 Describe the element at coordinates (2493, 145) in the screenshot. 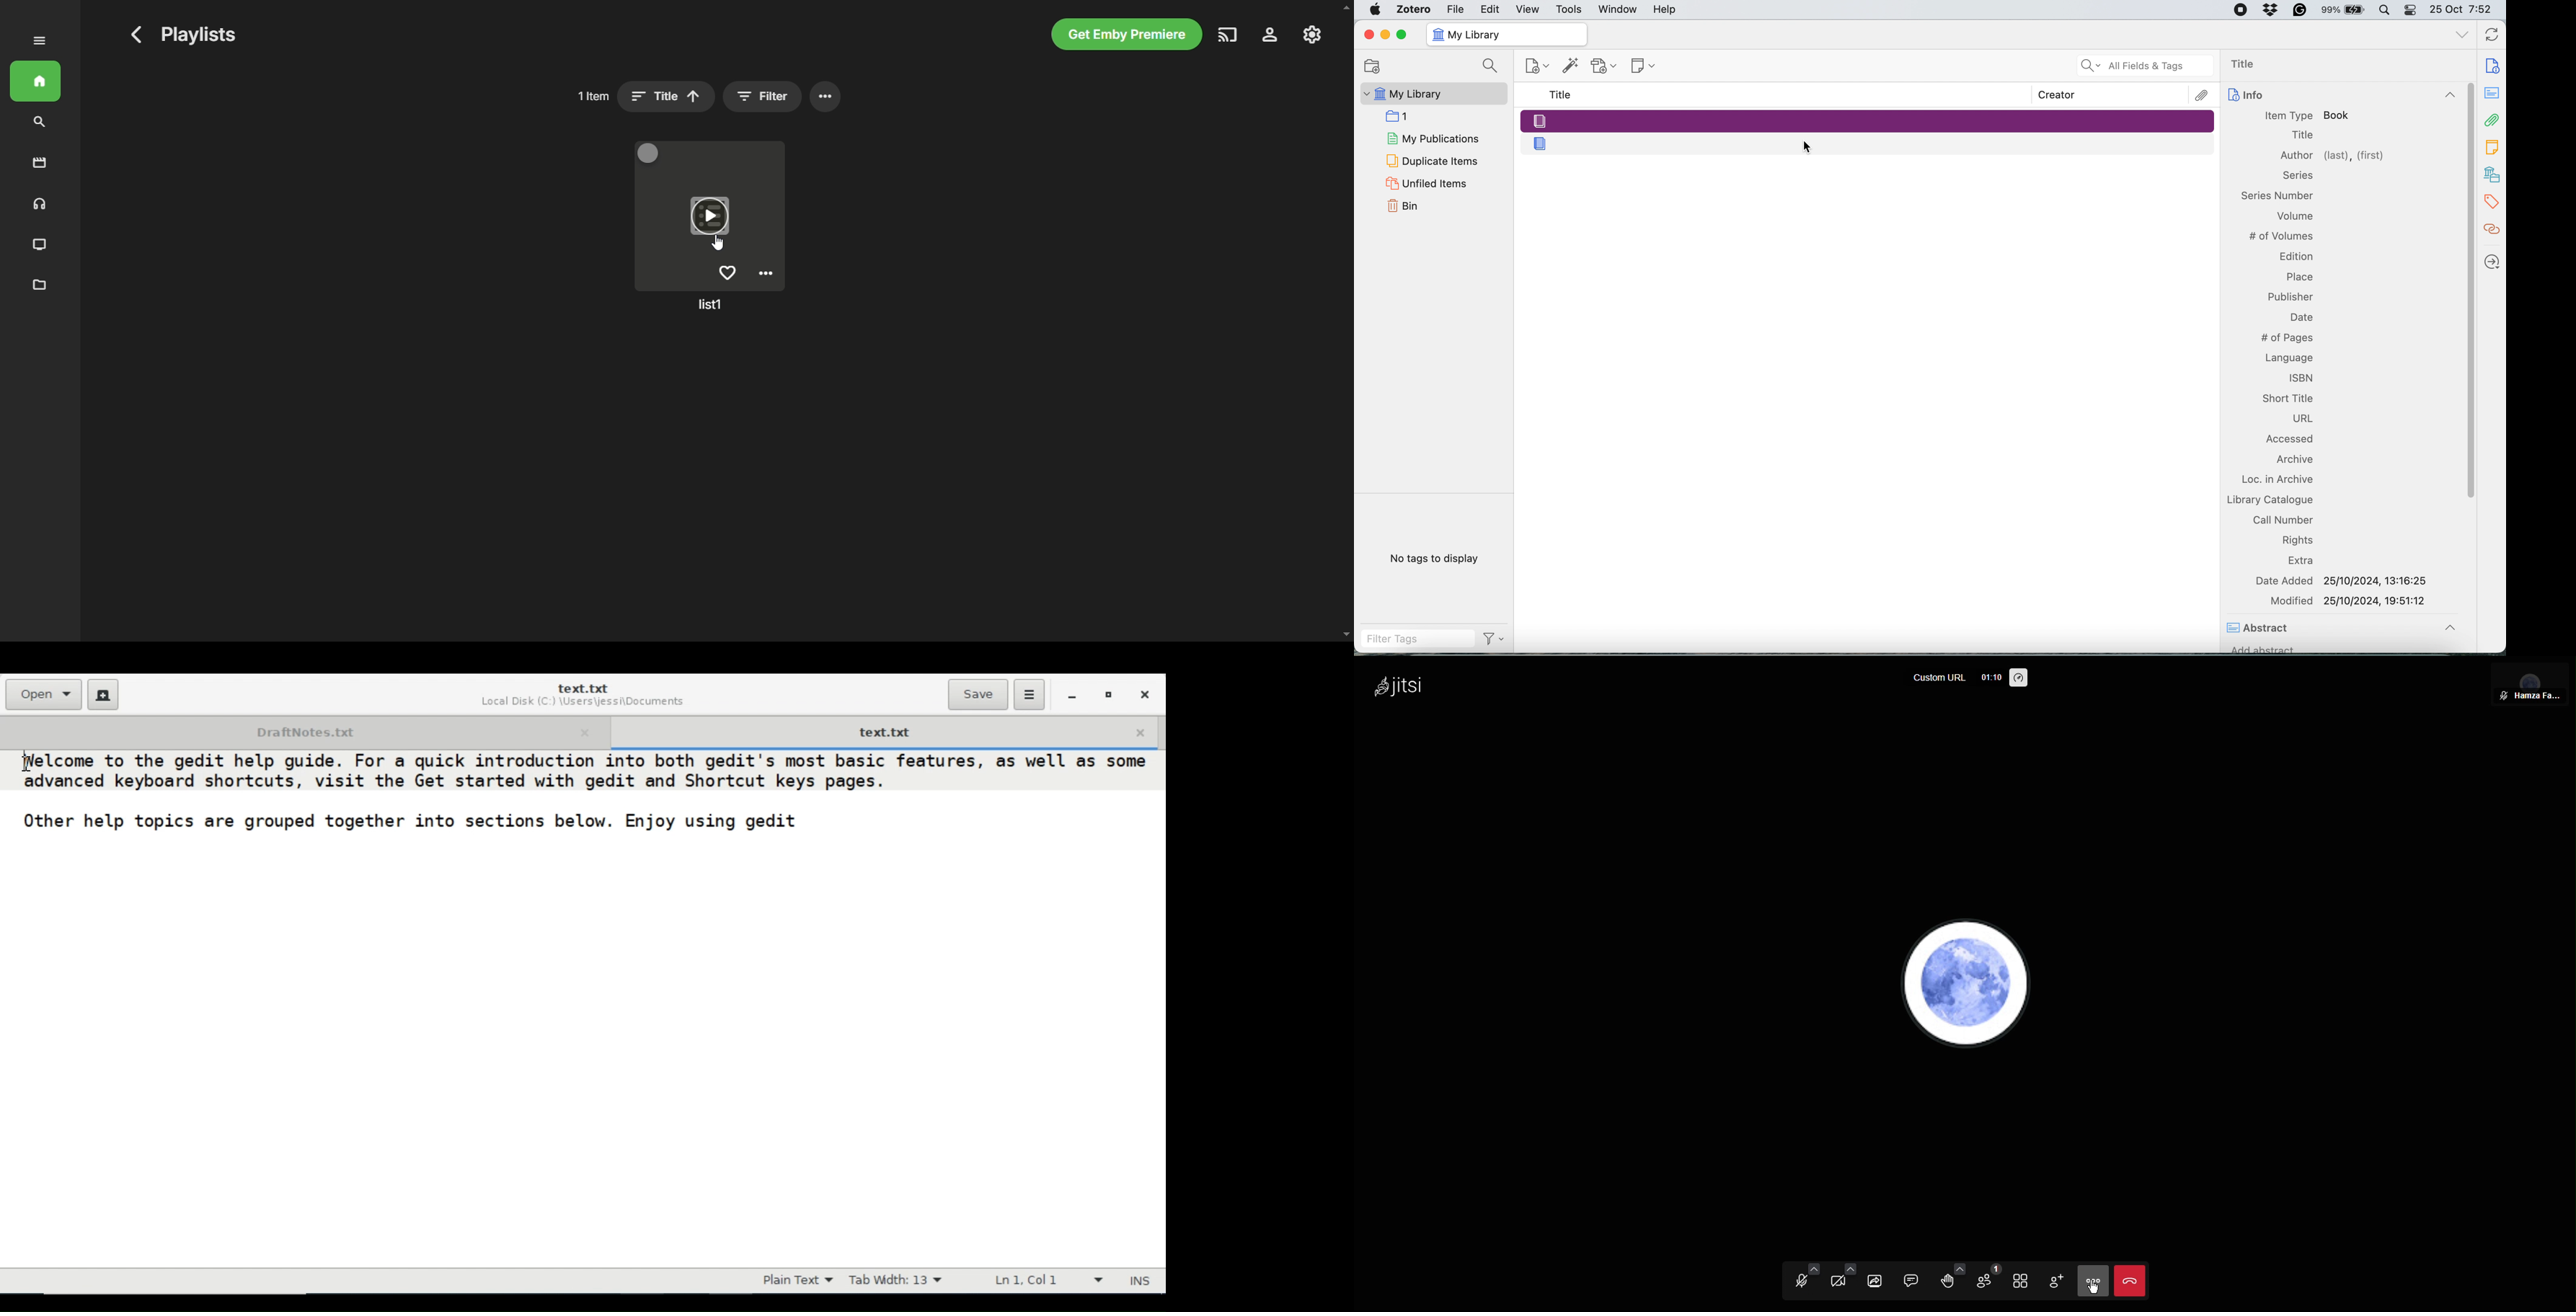

I see `Notes` at that location.